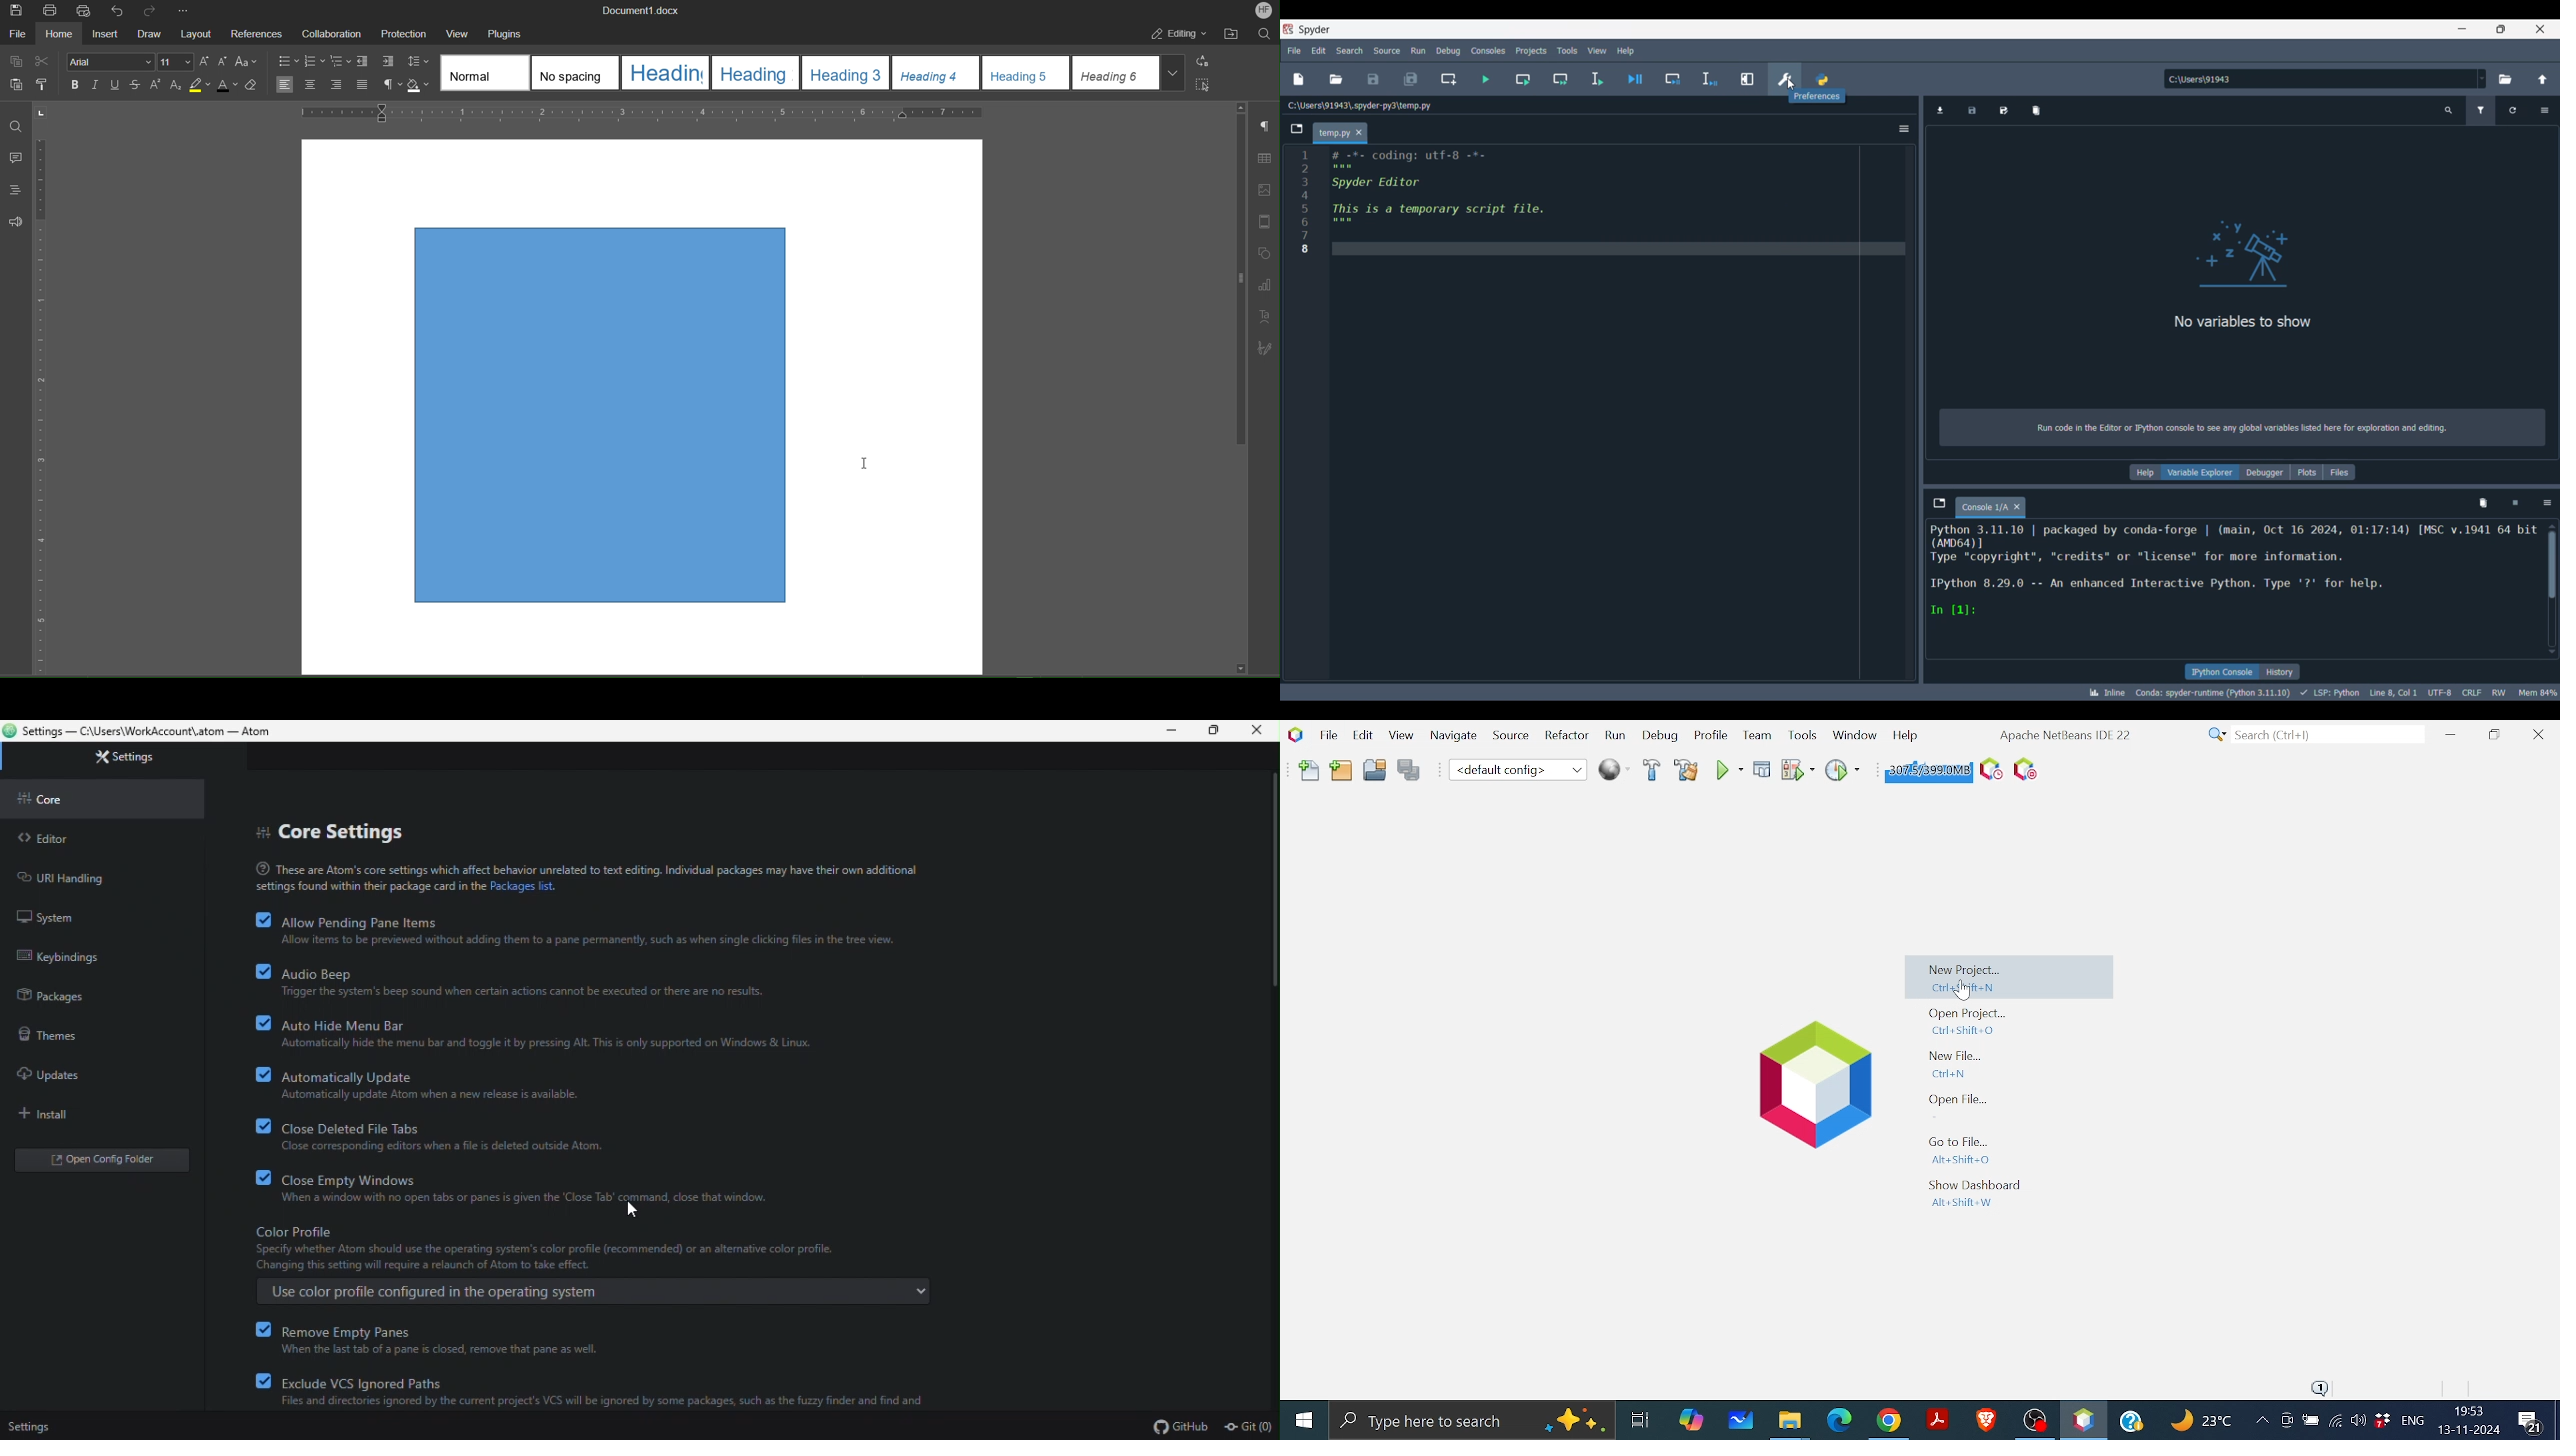 The width and height of the screenshot is (2576, 1456). What do you see at coordinates (1939, 111) in the screenshot?
I see `Import data` at bounding box center [1939, 111].